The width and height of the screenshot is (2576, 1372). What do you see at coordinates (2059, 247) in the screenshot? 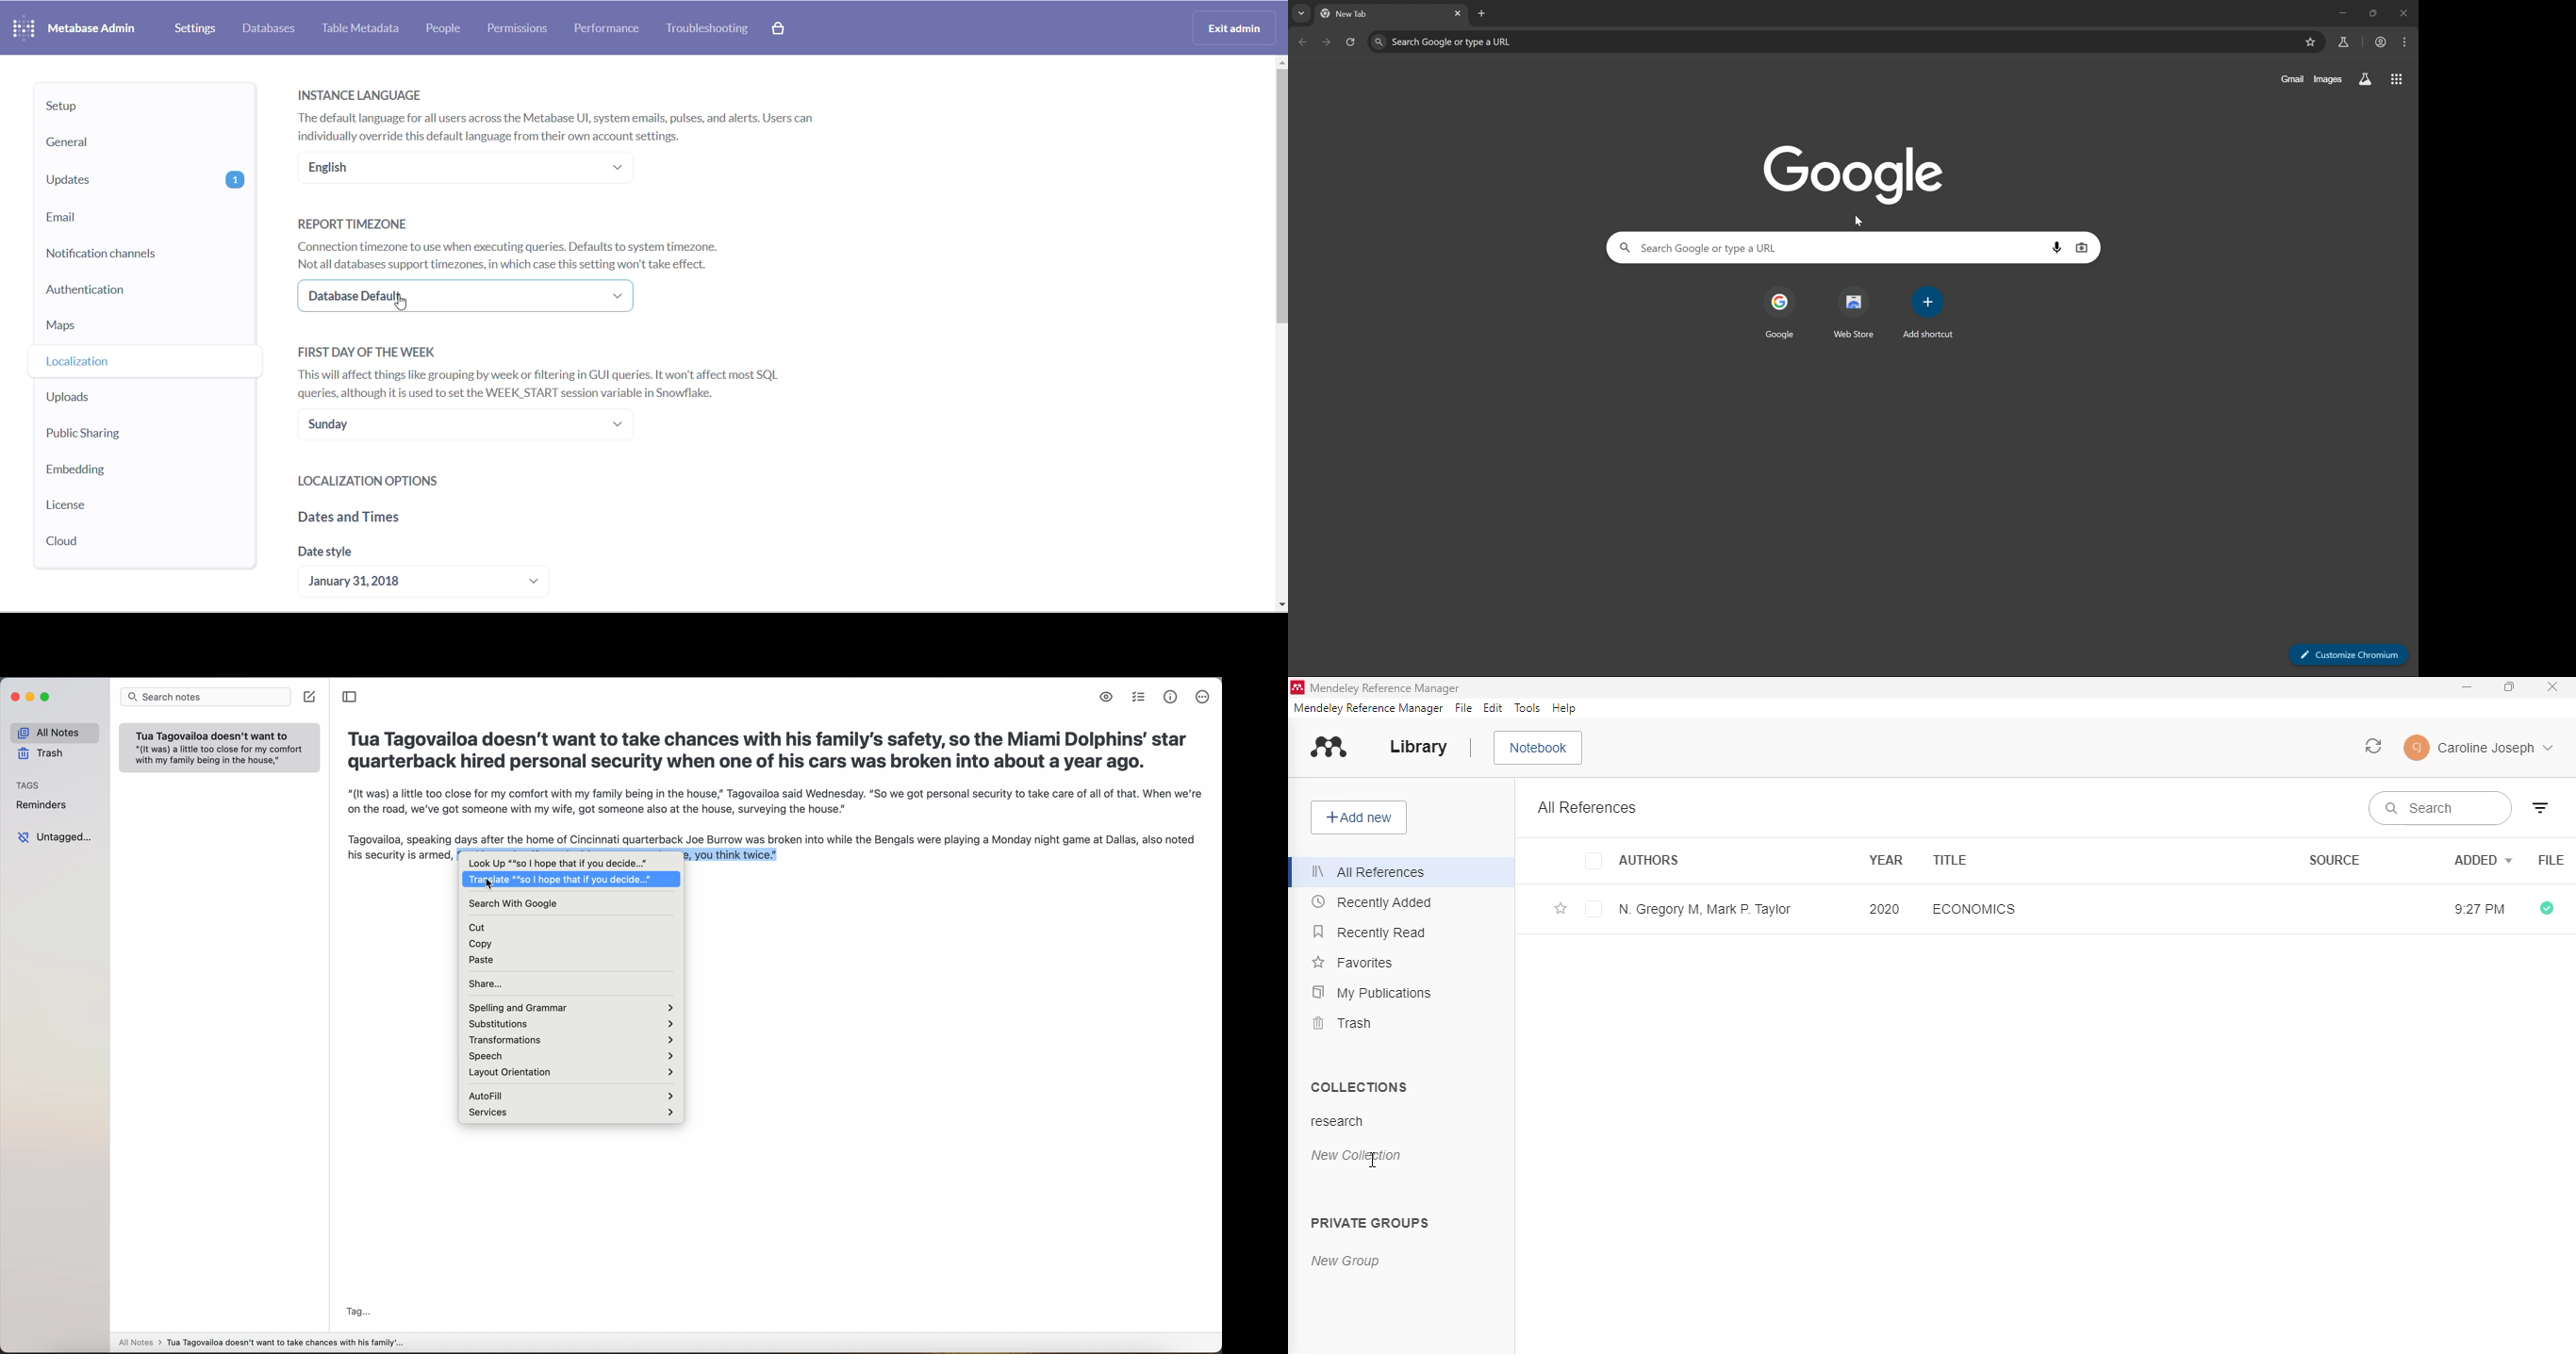
I see `search by voice` at bounding box center [2059, 247].